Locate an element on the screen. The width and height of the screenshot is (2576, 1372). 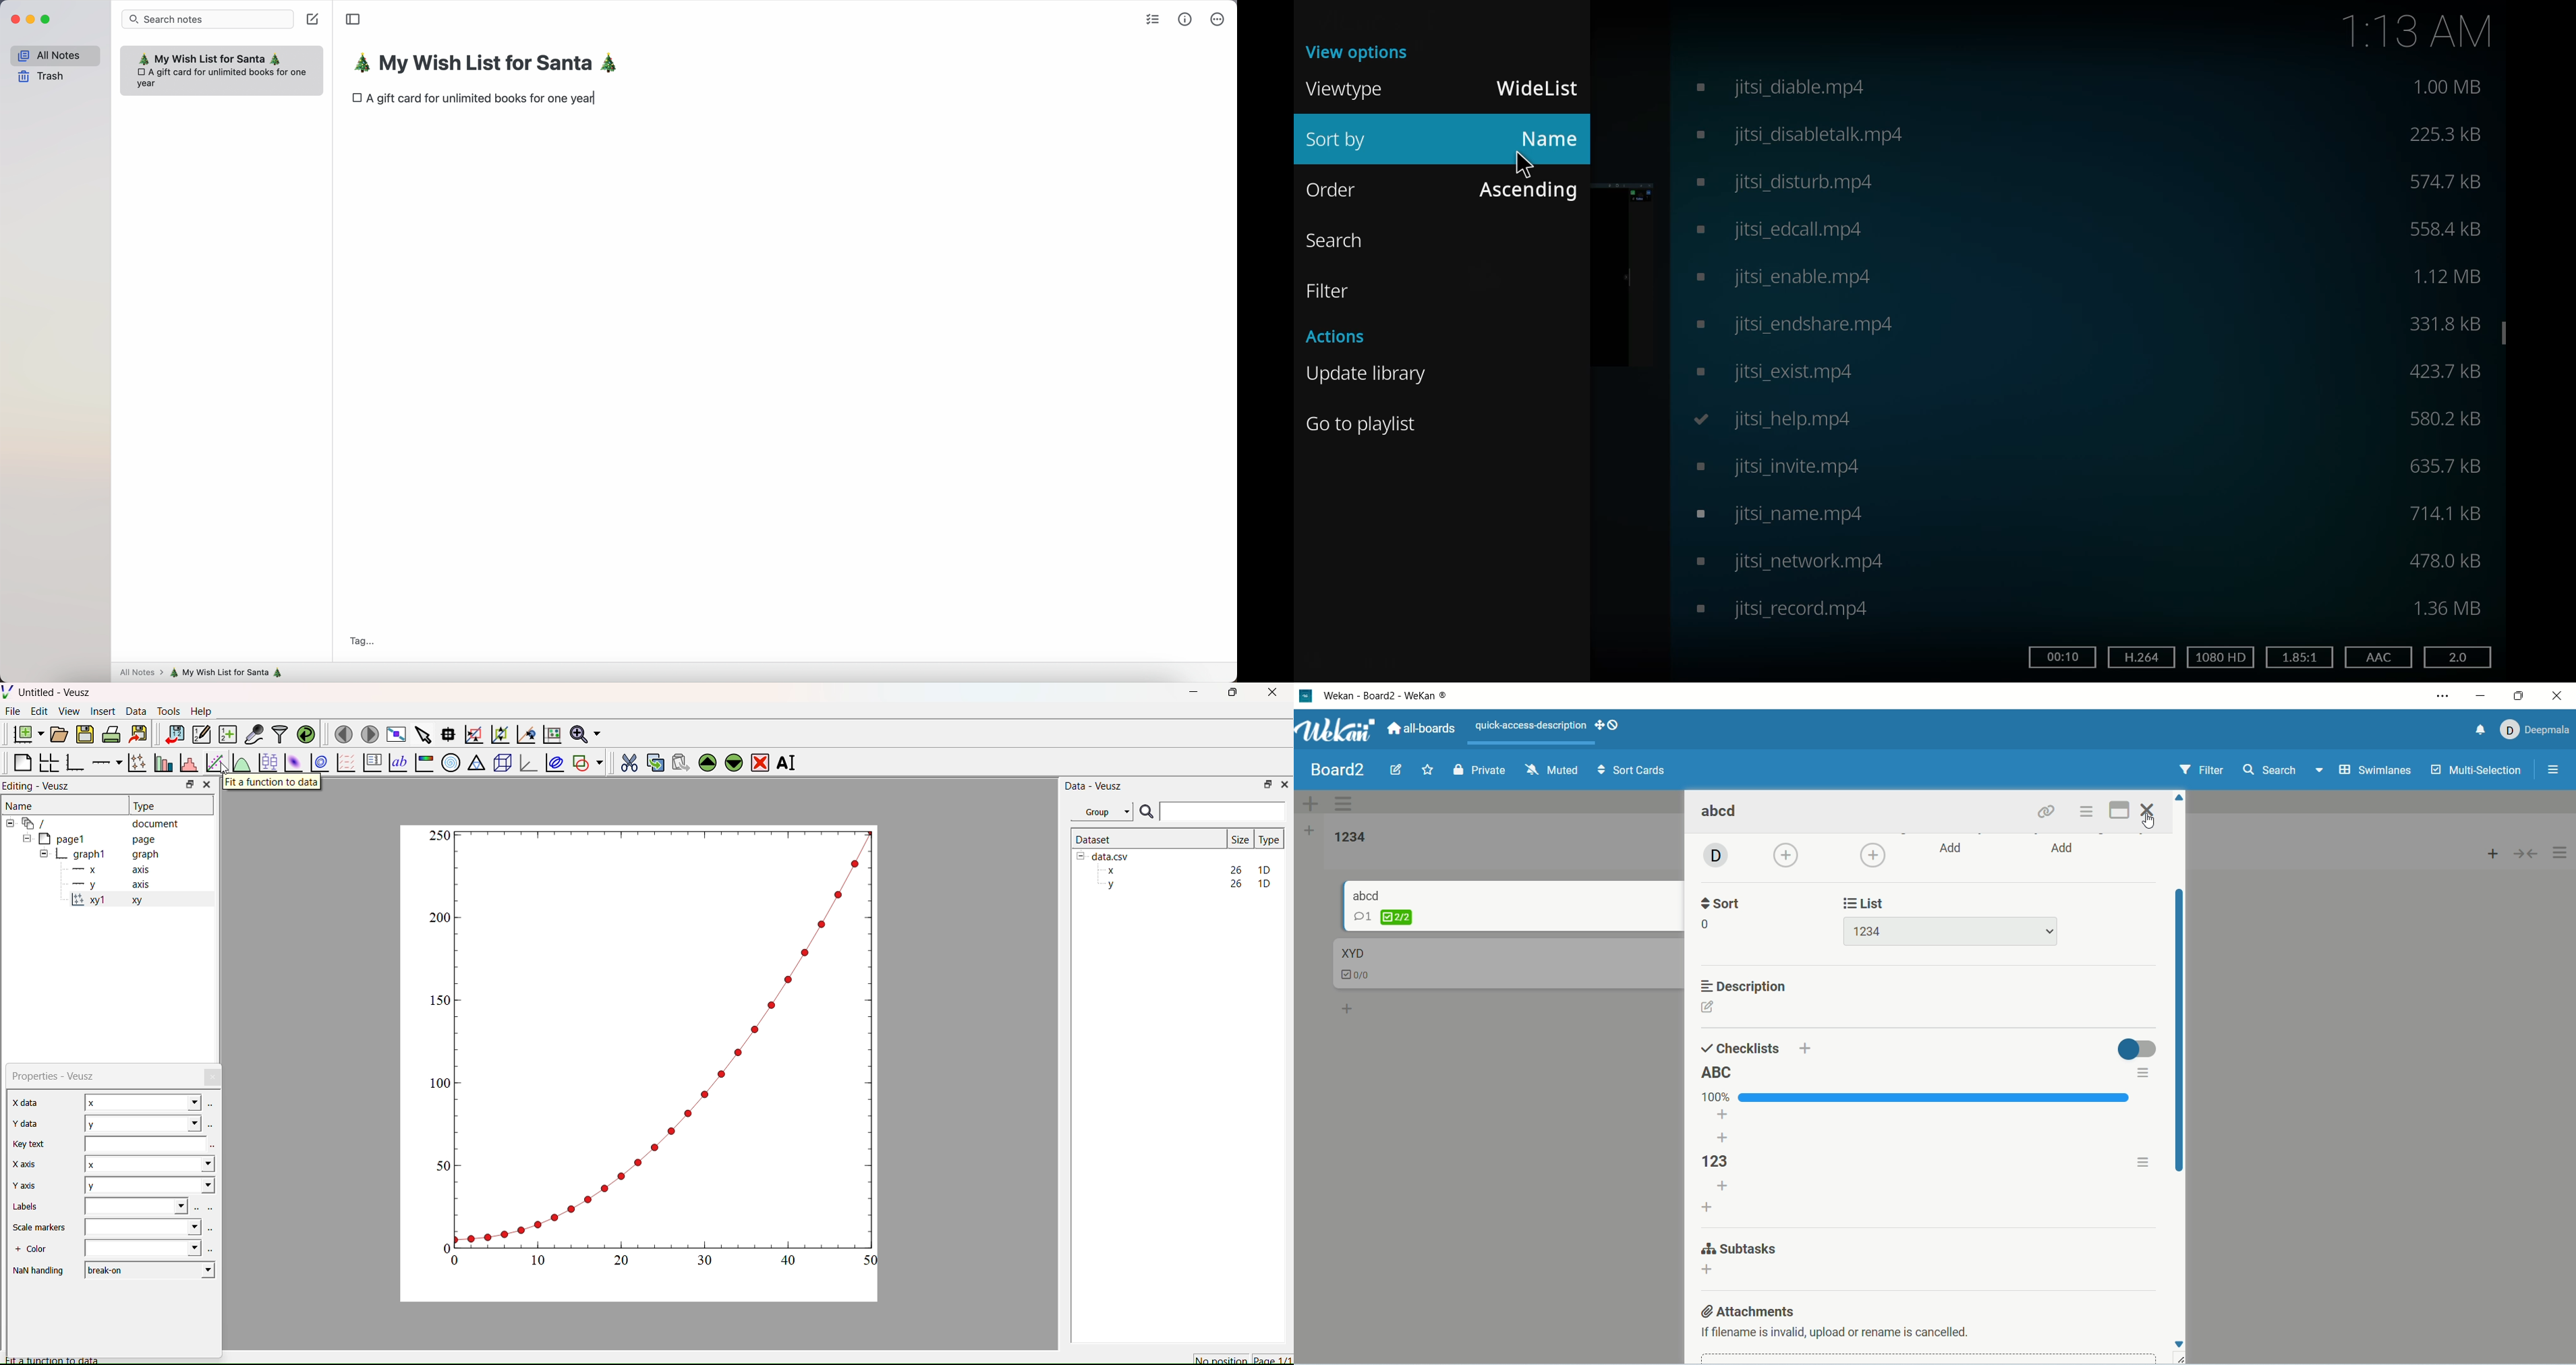
Data is located at coordinates (135, 711).